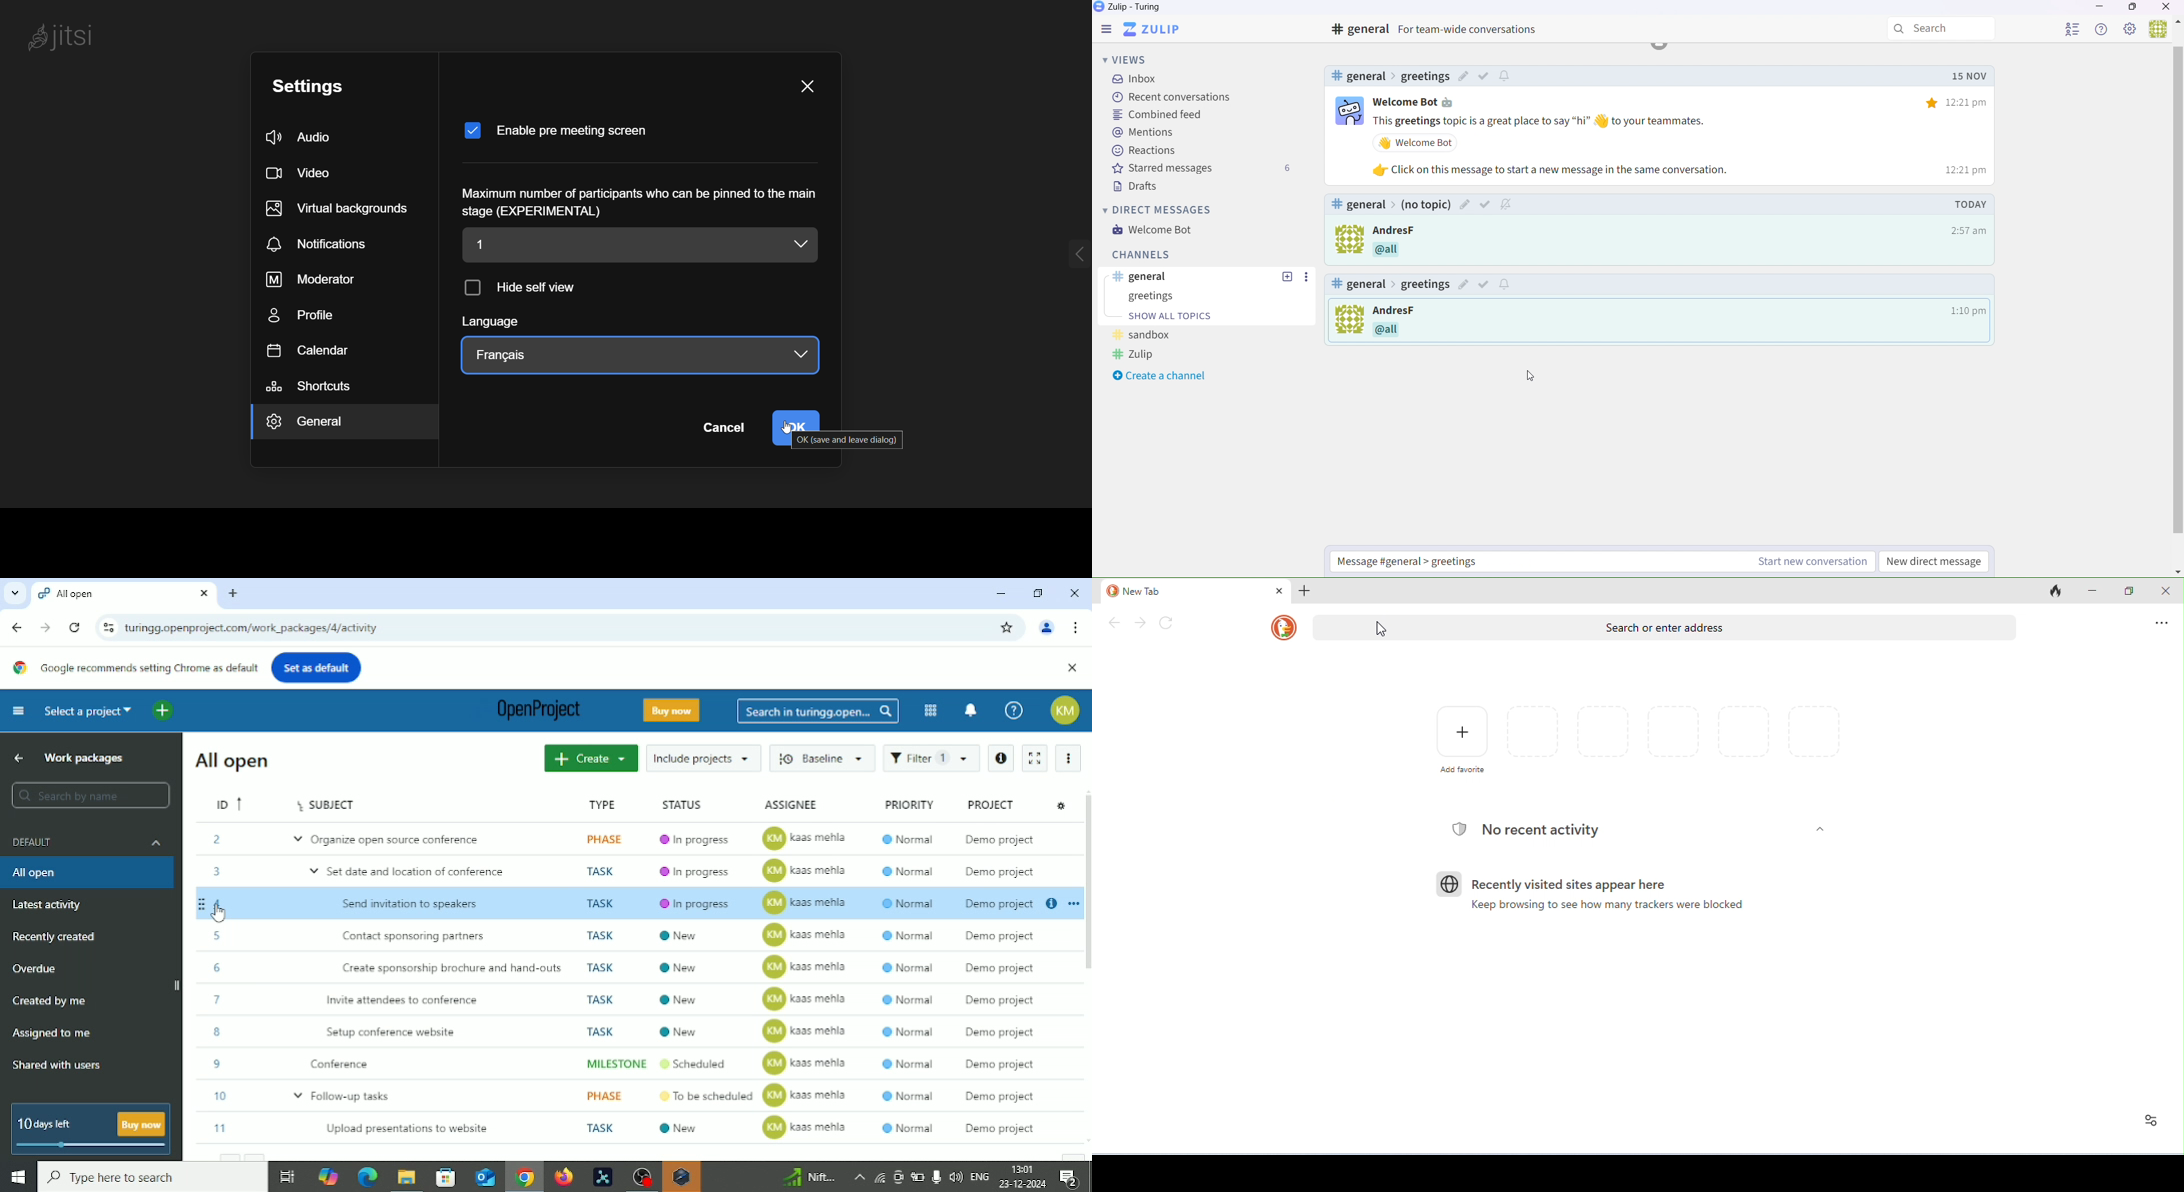 Image resolution: width=2184 pixels, height=1204 pixels. I want to click on Work packages, so click(90, 758).